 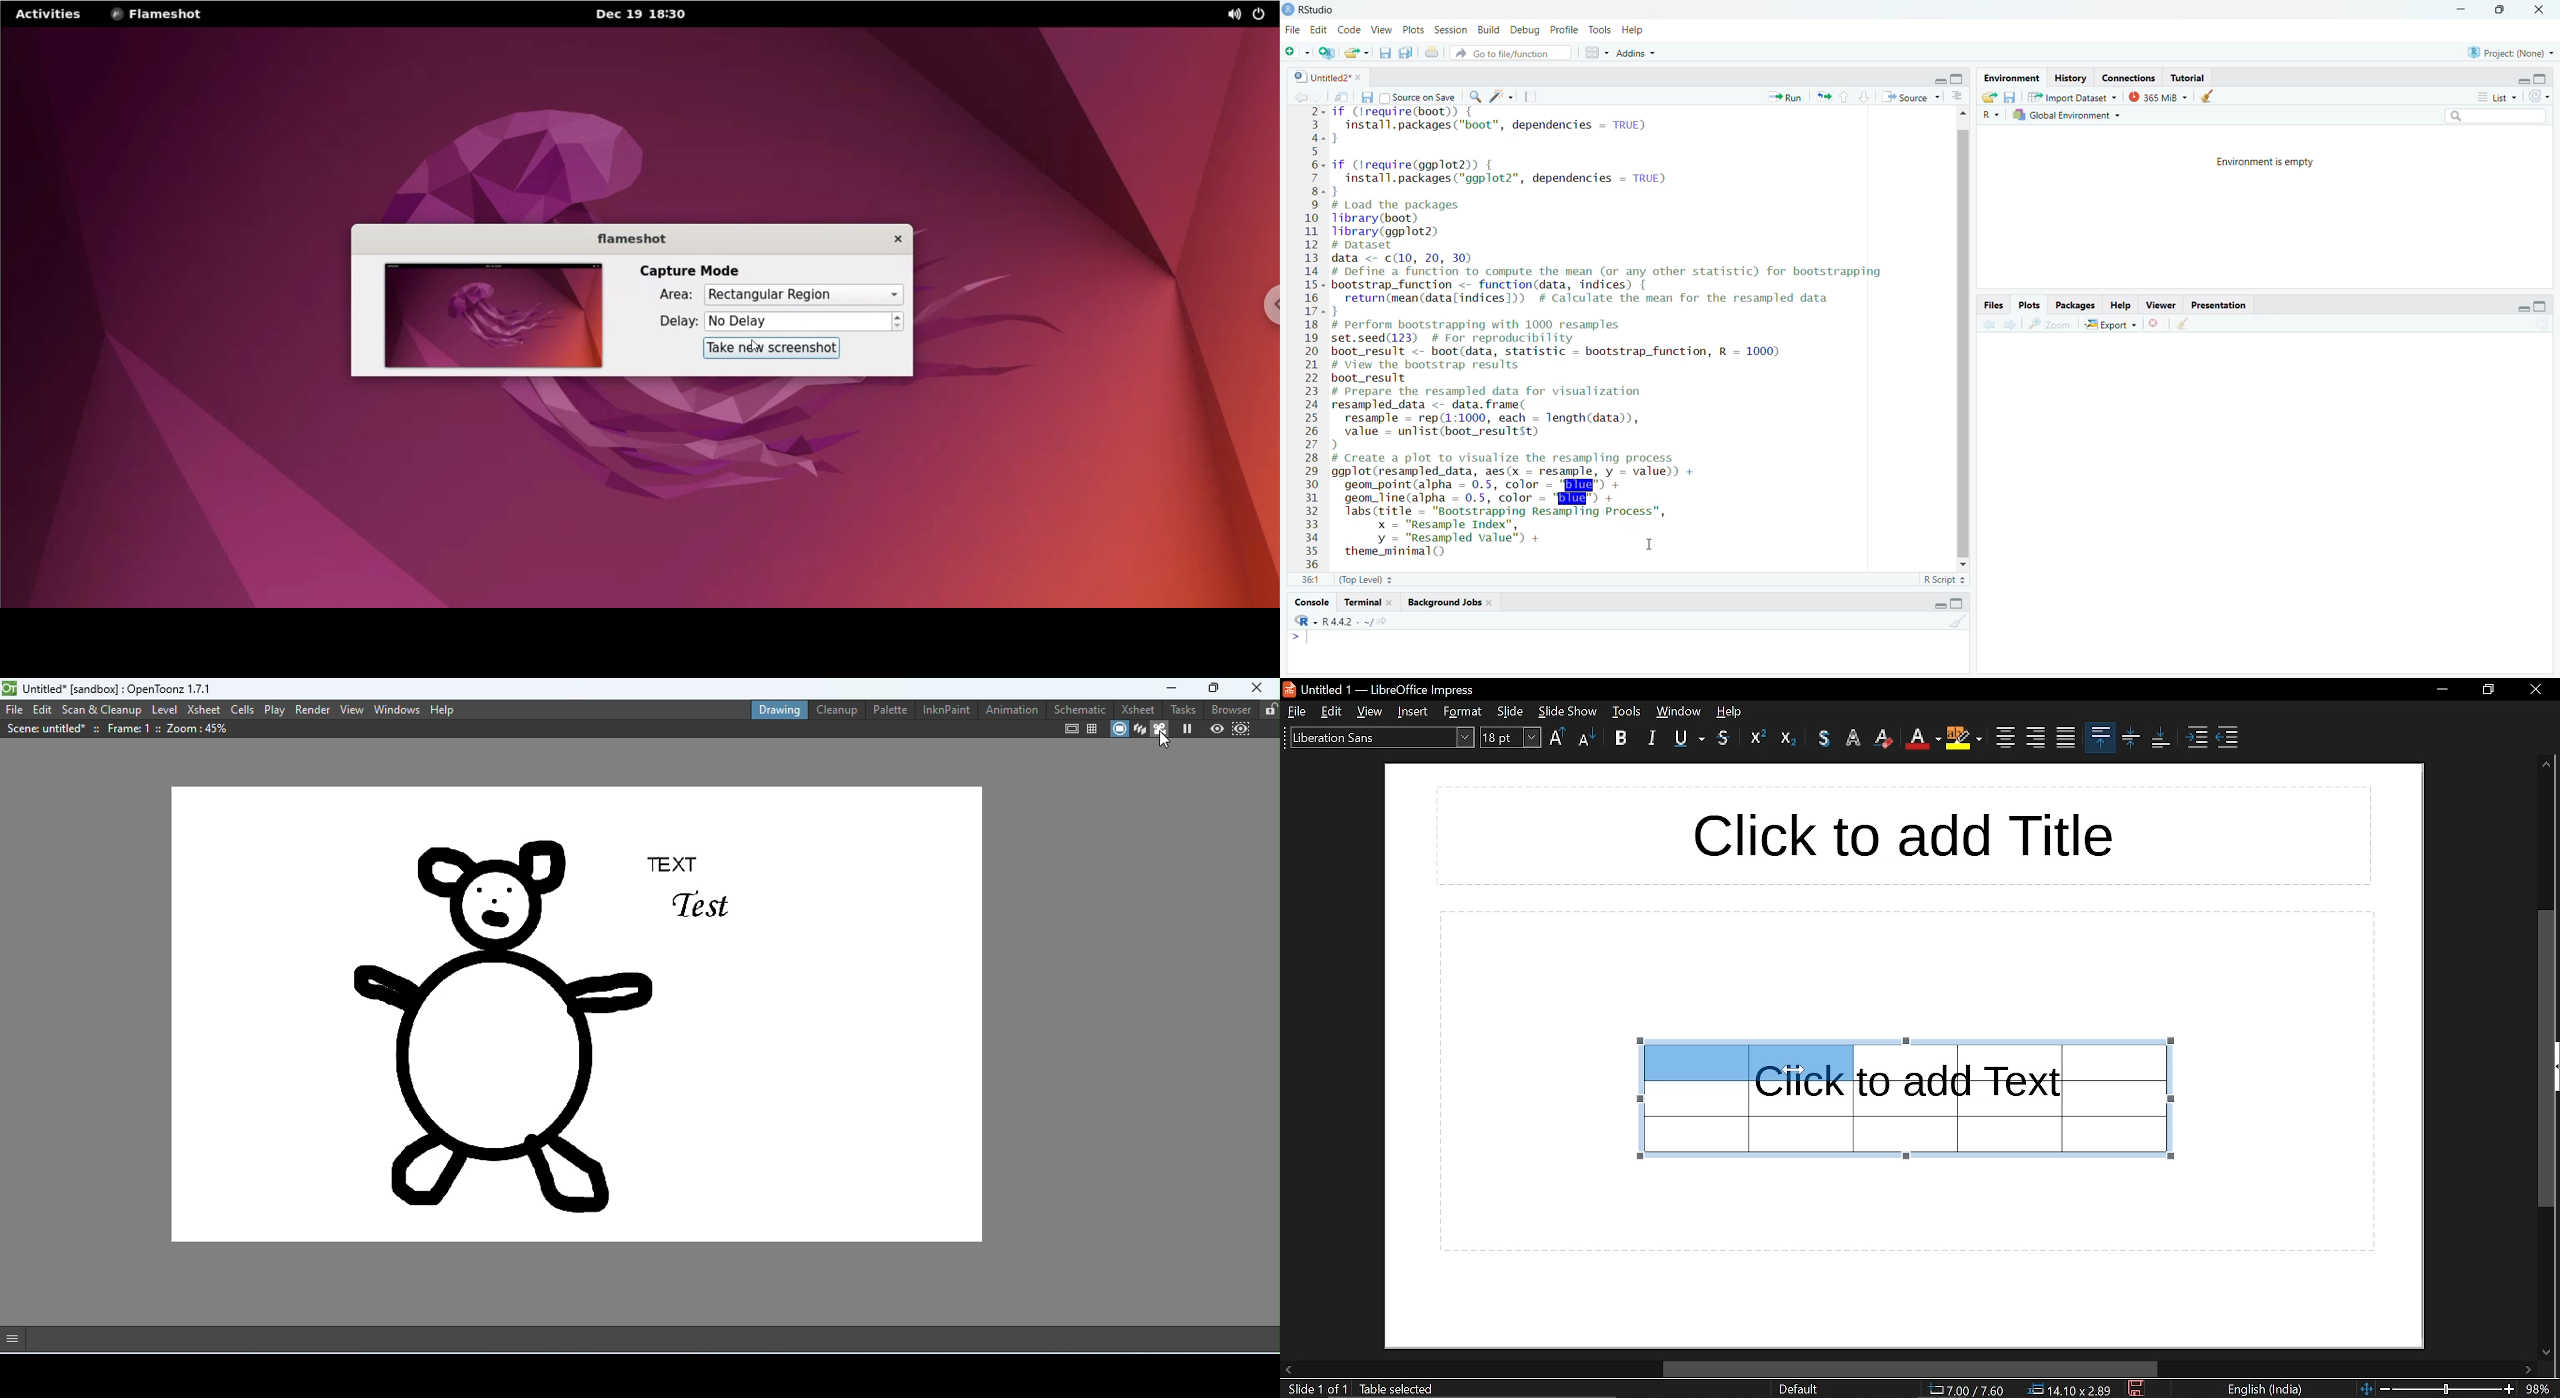 I want to click on install.packages ("boot", dependencies = TRUE)
}
if (lrequire(ggplot2)) {
install.packages("ggplot2", dependencies = TRUE)
3
# Load the packages
Tibrary(boot)
Tibrary(ggplot2)
# Dataset
data <- c(10, 20, 30)
# Define a function to compute the mean (or any other statistic) for bootstrapping
bootstrap_function <- function(data, indices) {
return(mean(datalindices])) # Calculate the mean for the resampled data
3
# perform bootstrapping with 1000 resamples
set.seed(123) # For reproducibility
boot_result <- boot(data, statistic = bootstrap_function, R = 1000)
# View the bootstrap results
boot_result
# Prepare the resampled data for visualization
resampled_data <- data. frame(
resample = rep(1:1000, each = Tlength(data)),
value = unlist(boot_resultst)
)
# Create a plot to visualize the resampling process
ggplot(resampled_data, aes(x = resample, y = value)) +
geom_point(alpha = 0.5, color =" |") +
geom_line(alpha = 0.5, color = " I") +
Tabs(title = "Bootstrapping Resampling Process",
x = "Resample Index",
y = "Resampled value") + 1
theme_minimal (), so click(x=1617, y=339).